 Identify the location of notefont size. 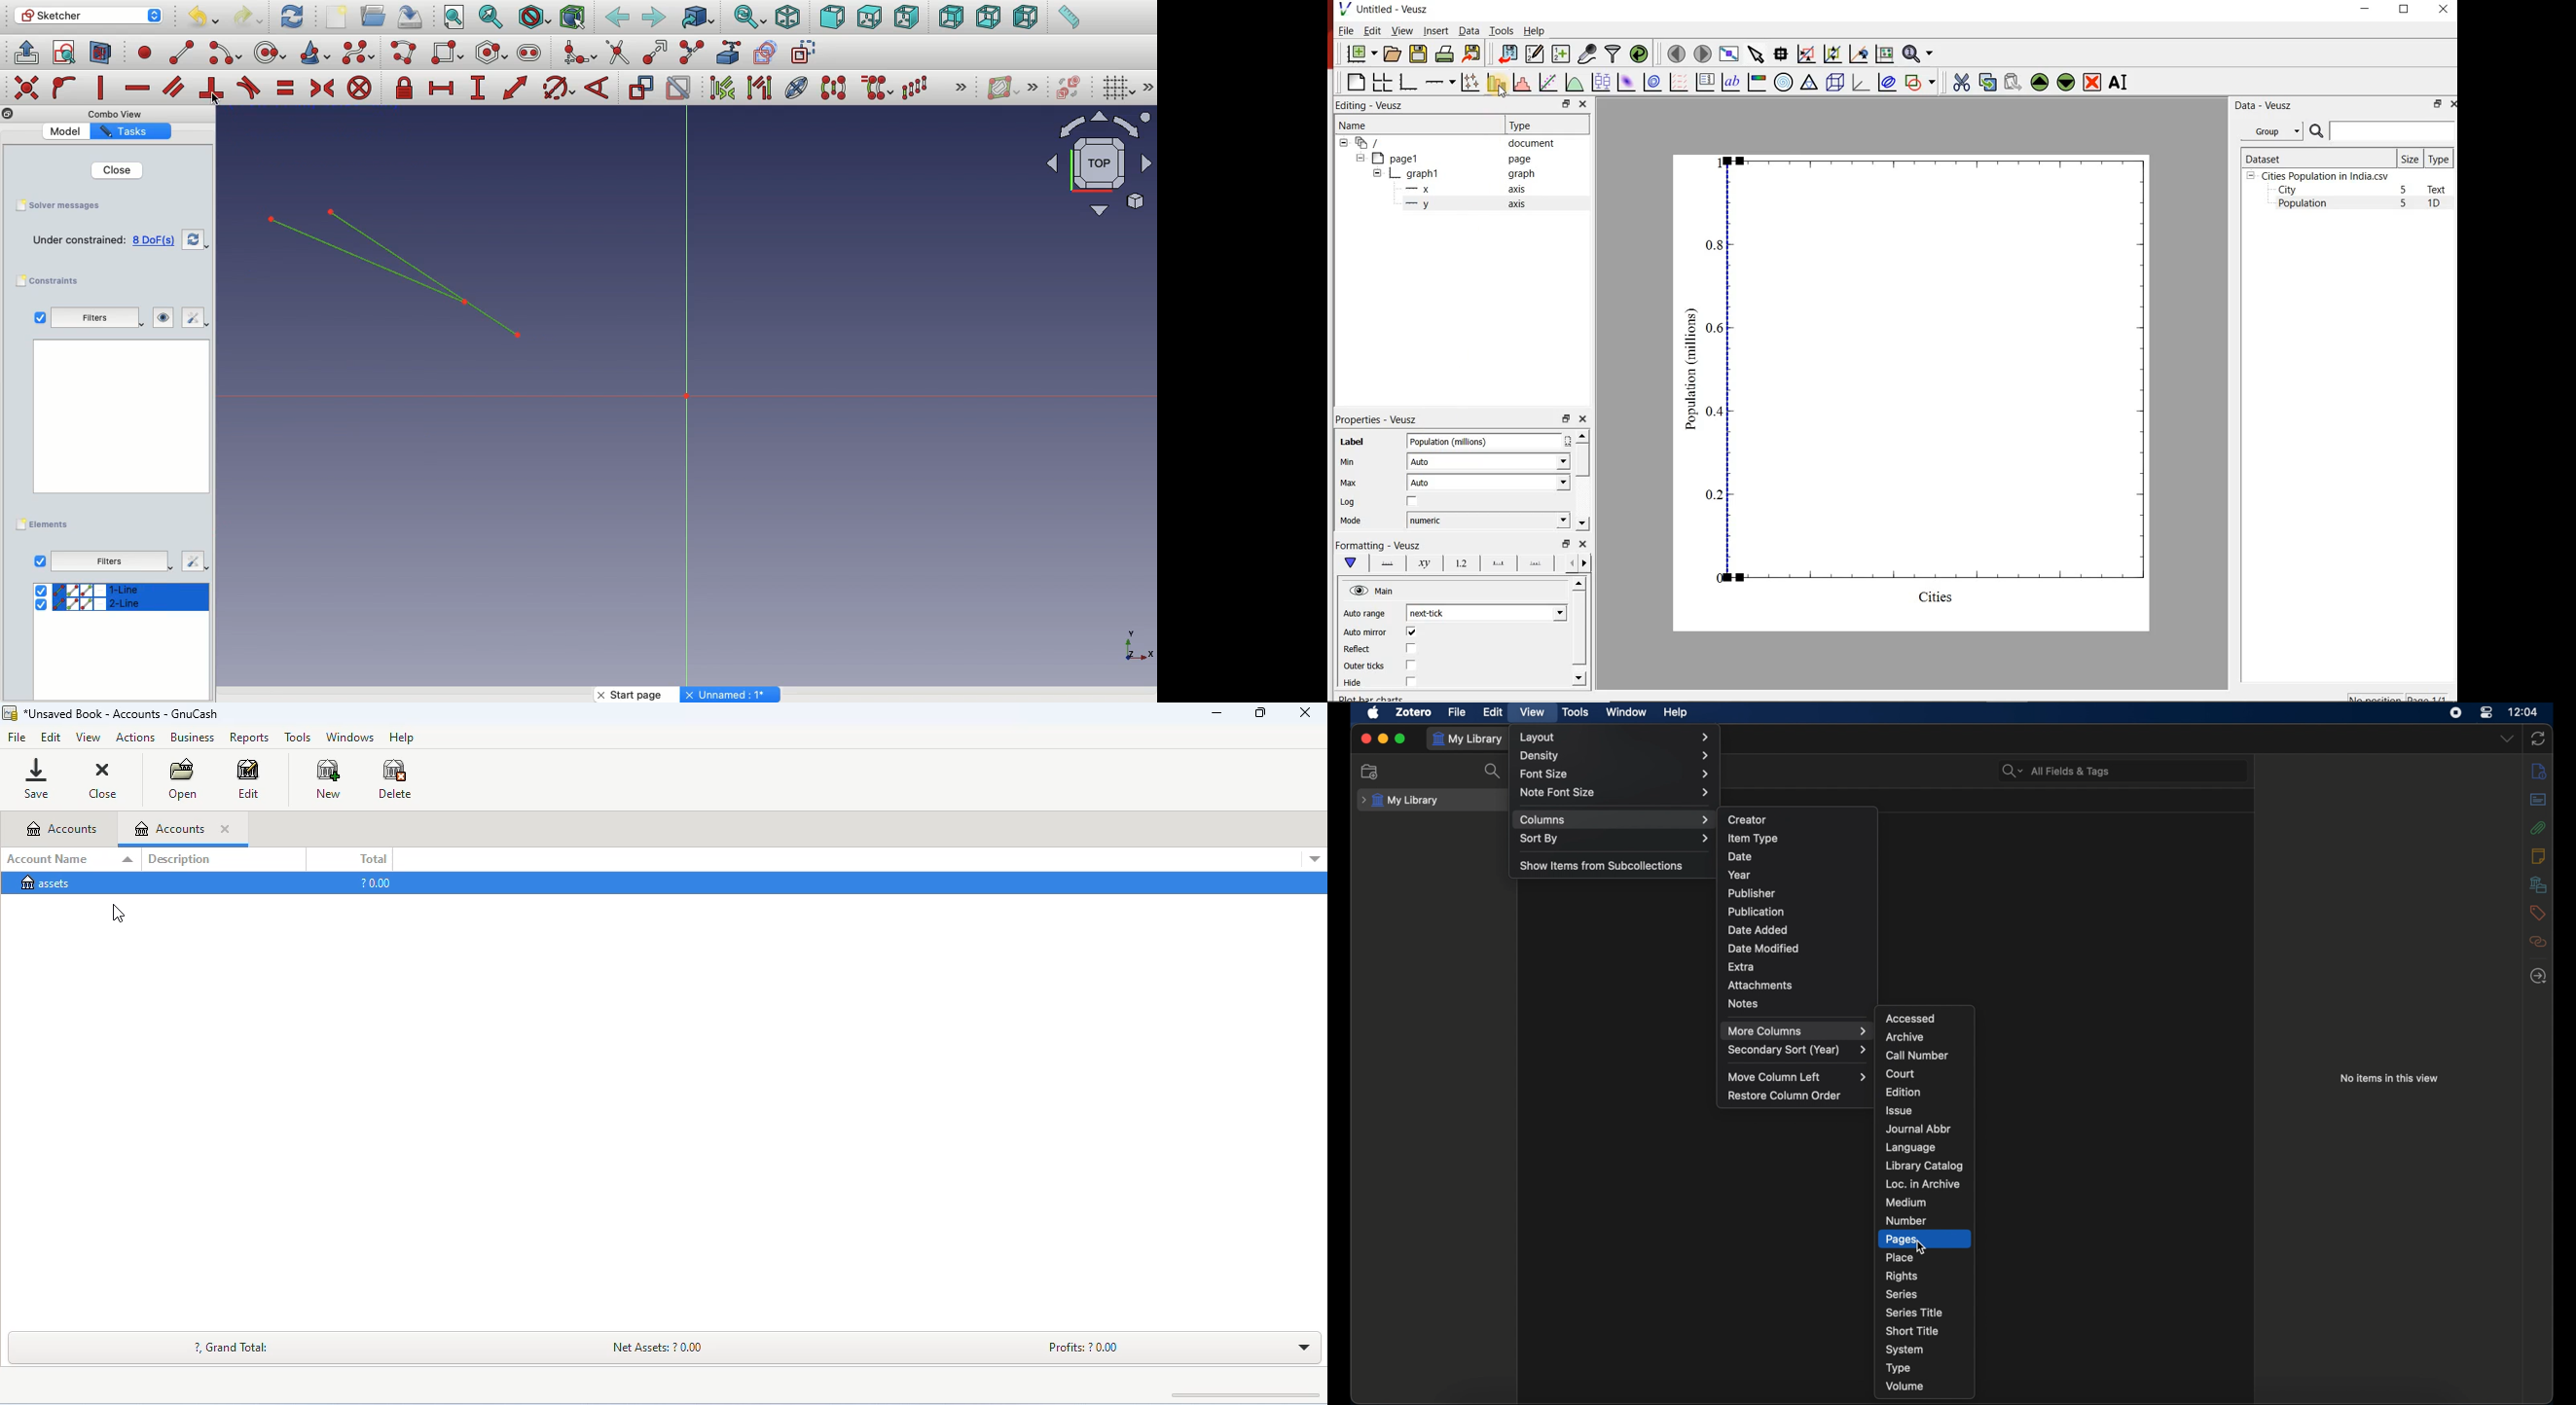
(1618, 792).